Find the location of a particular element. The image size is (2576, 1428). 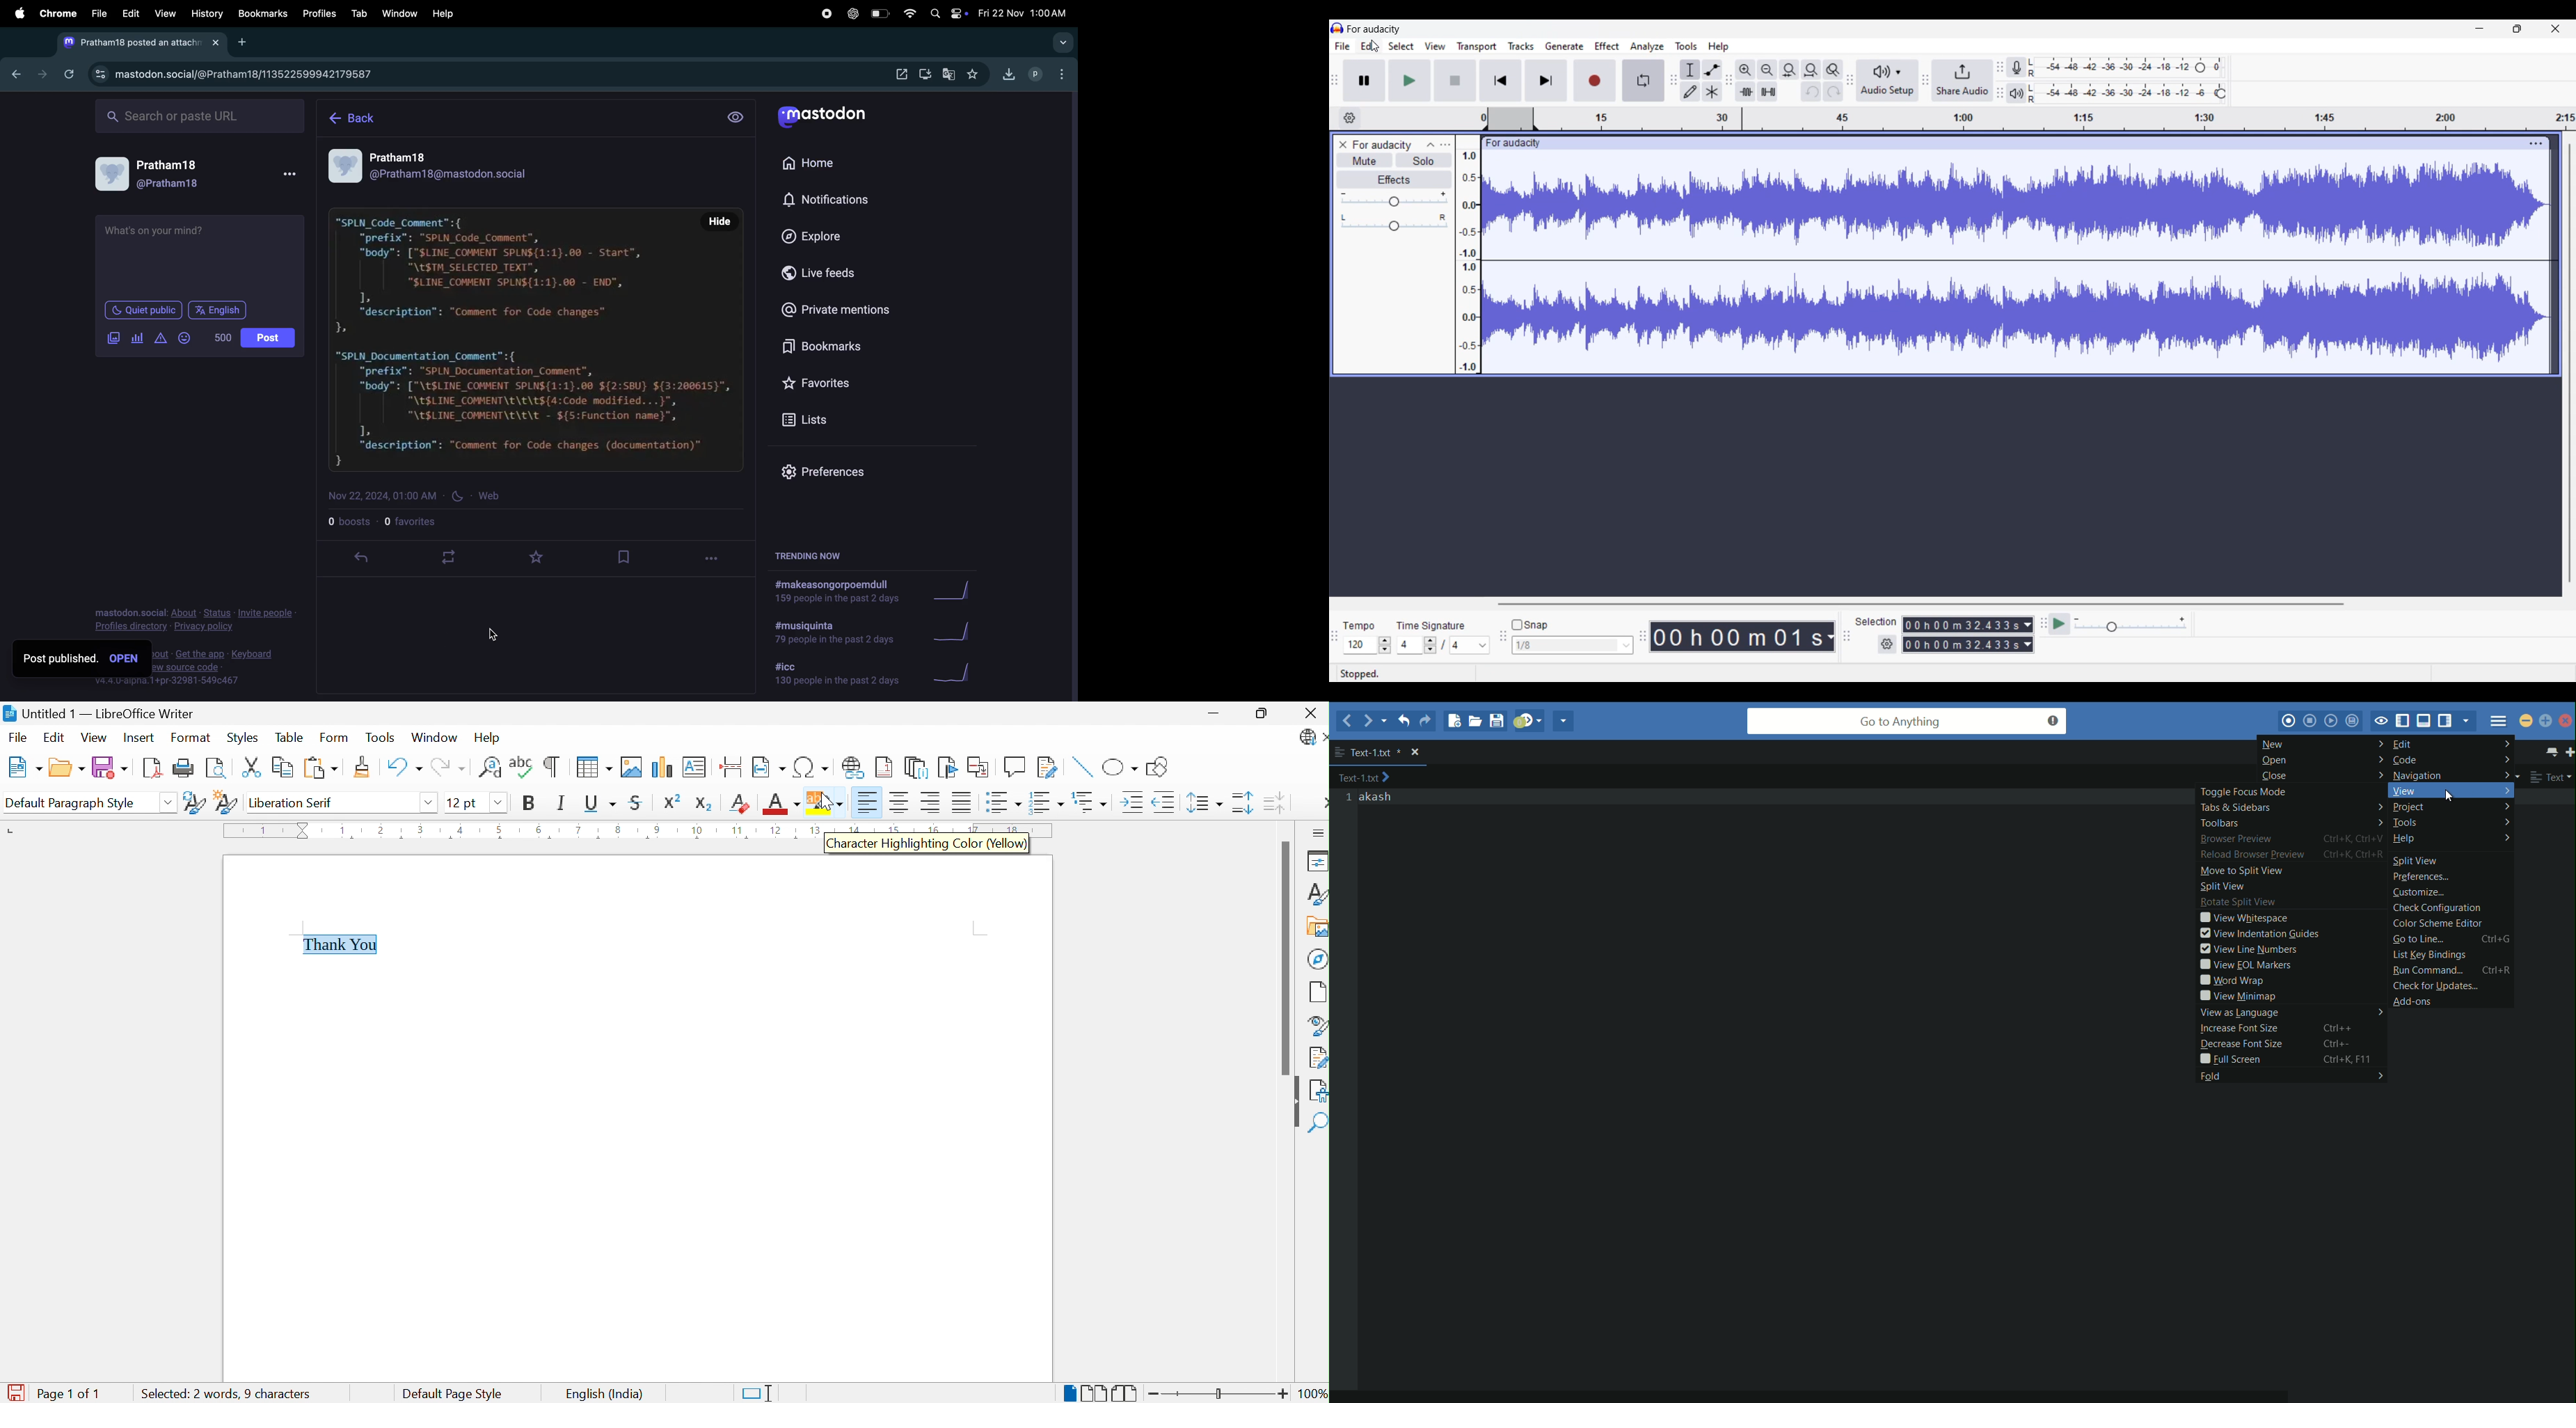

Check Spelling is located at coordinates (521, 770).